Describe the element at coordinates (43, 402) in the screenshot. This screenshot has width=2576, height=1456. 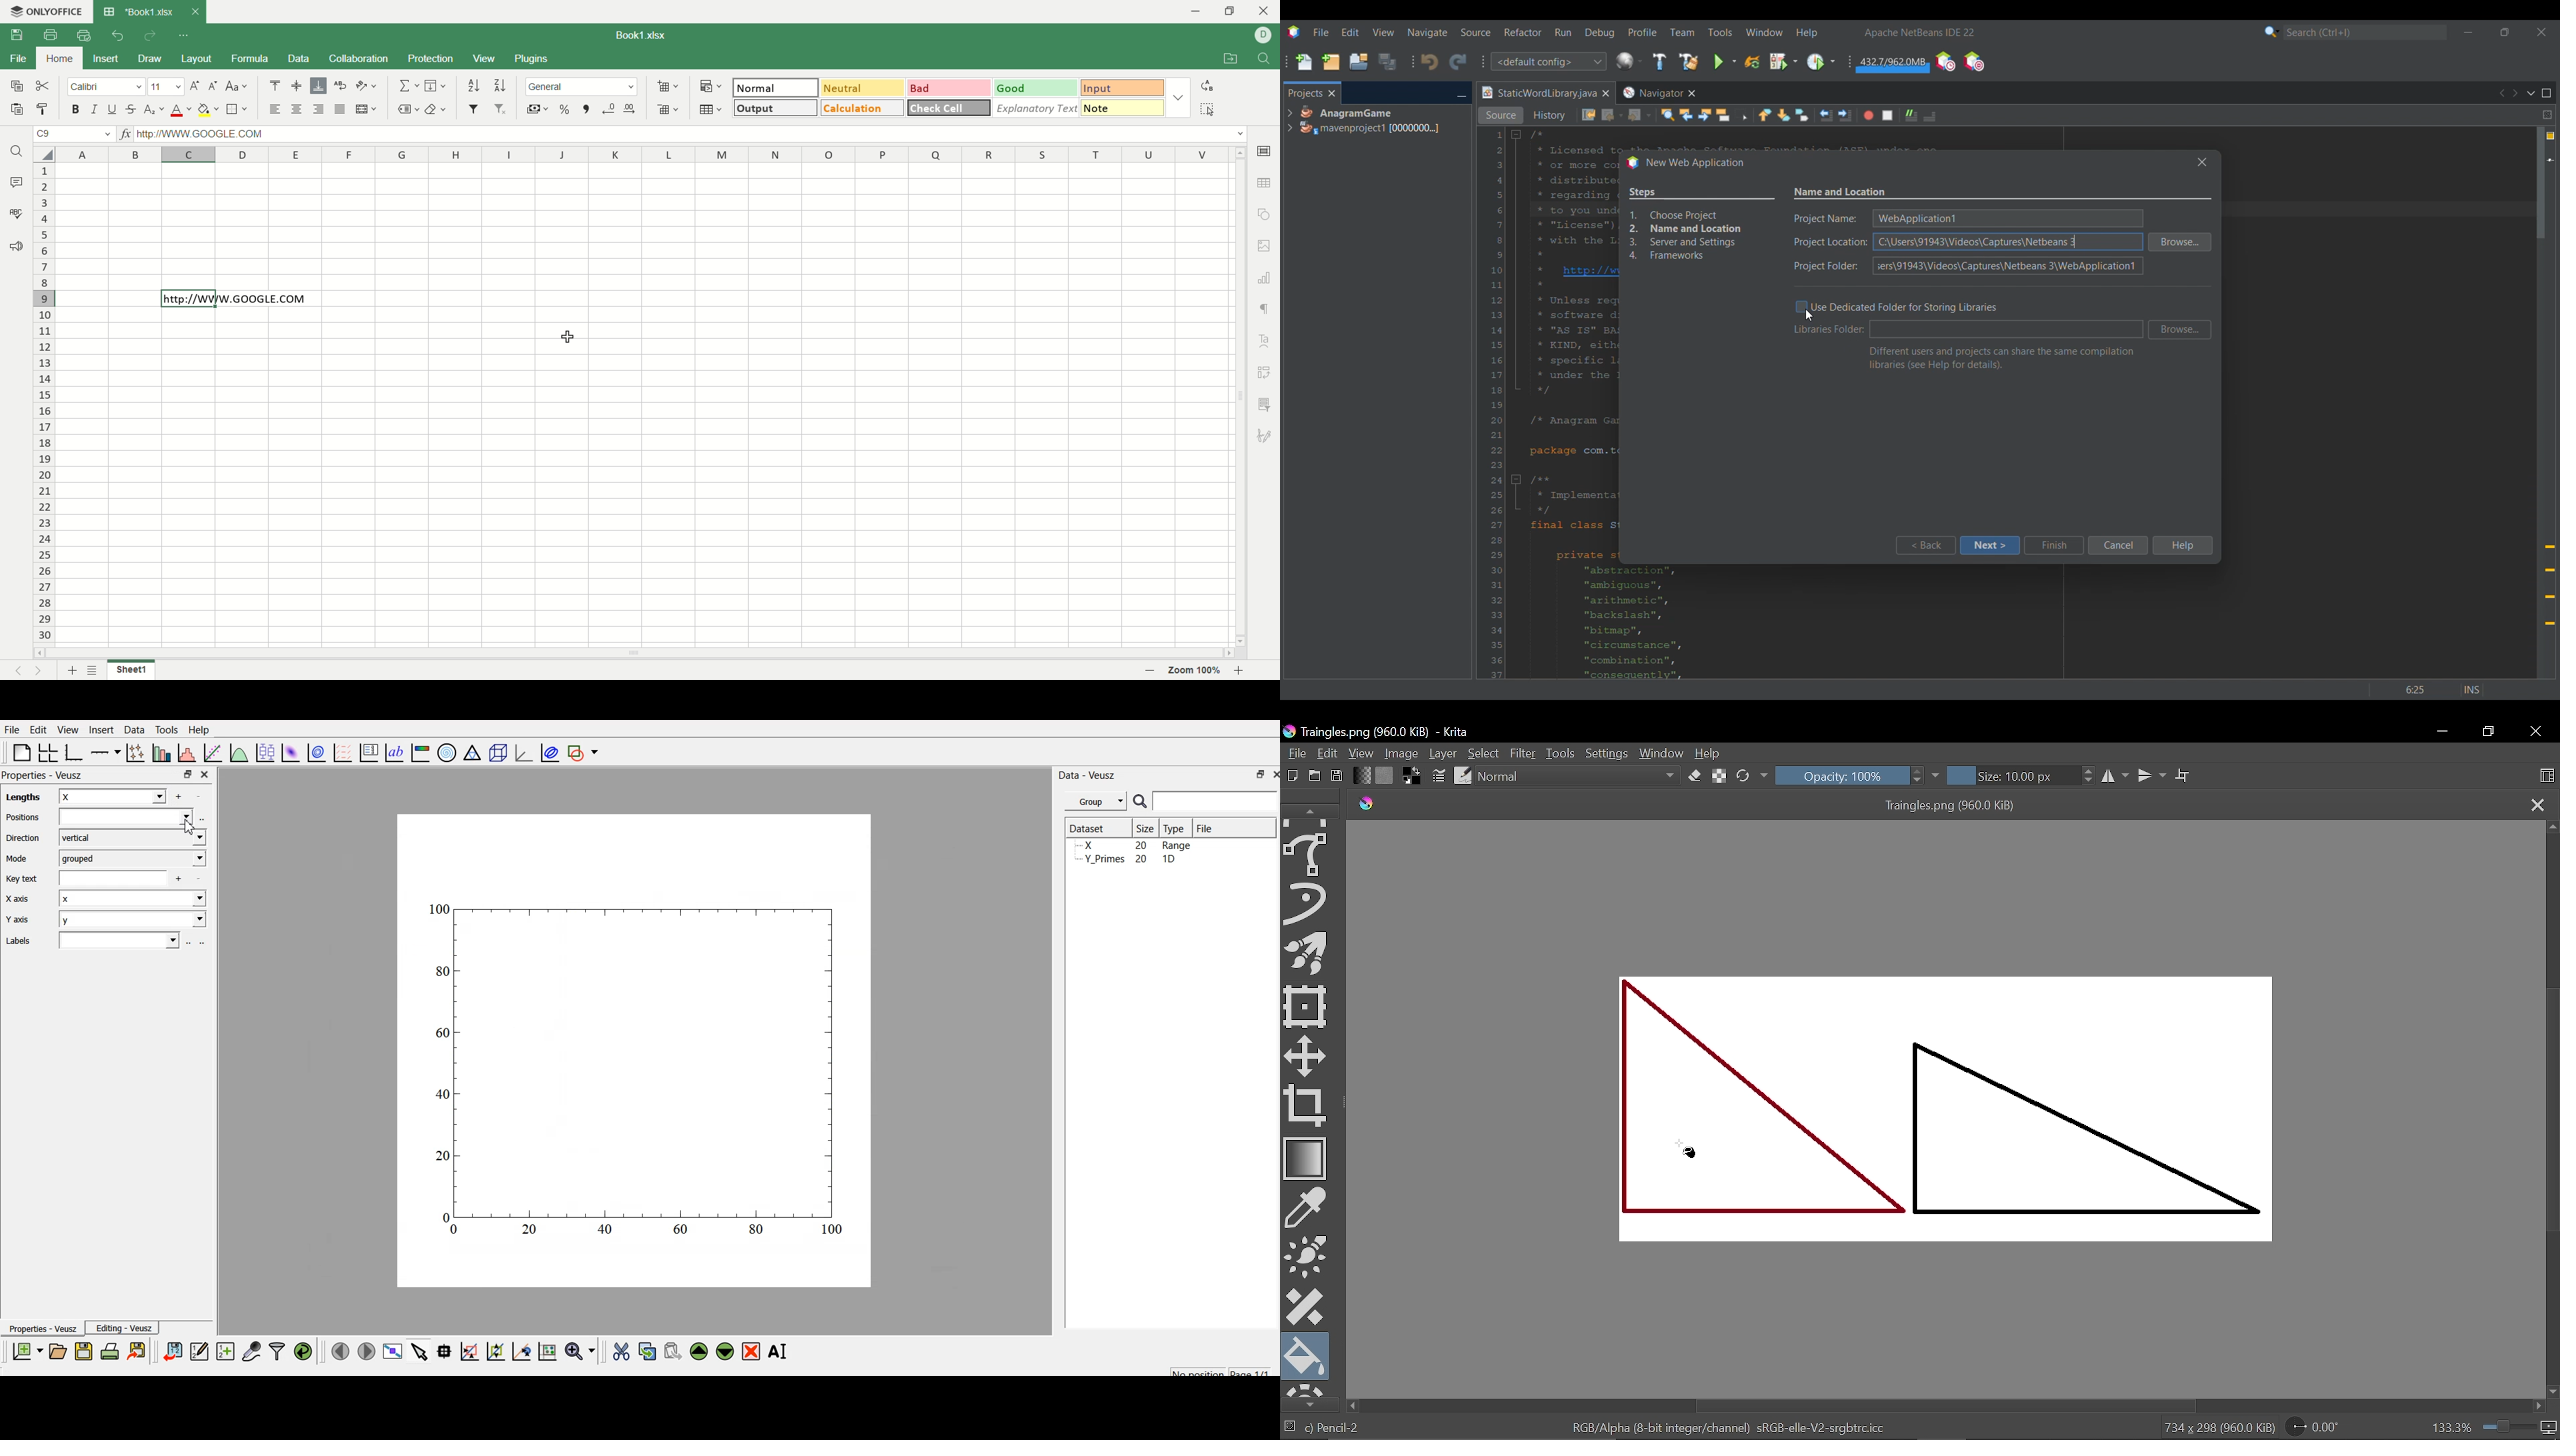
I see `row number` at that location.